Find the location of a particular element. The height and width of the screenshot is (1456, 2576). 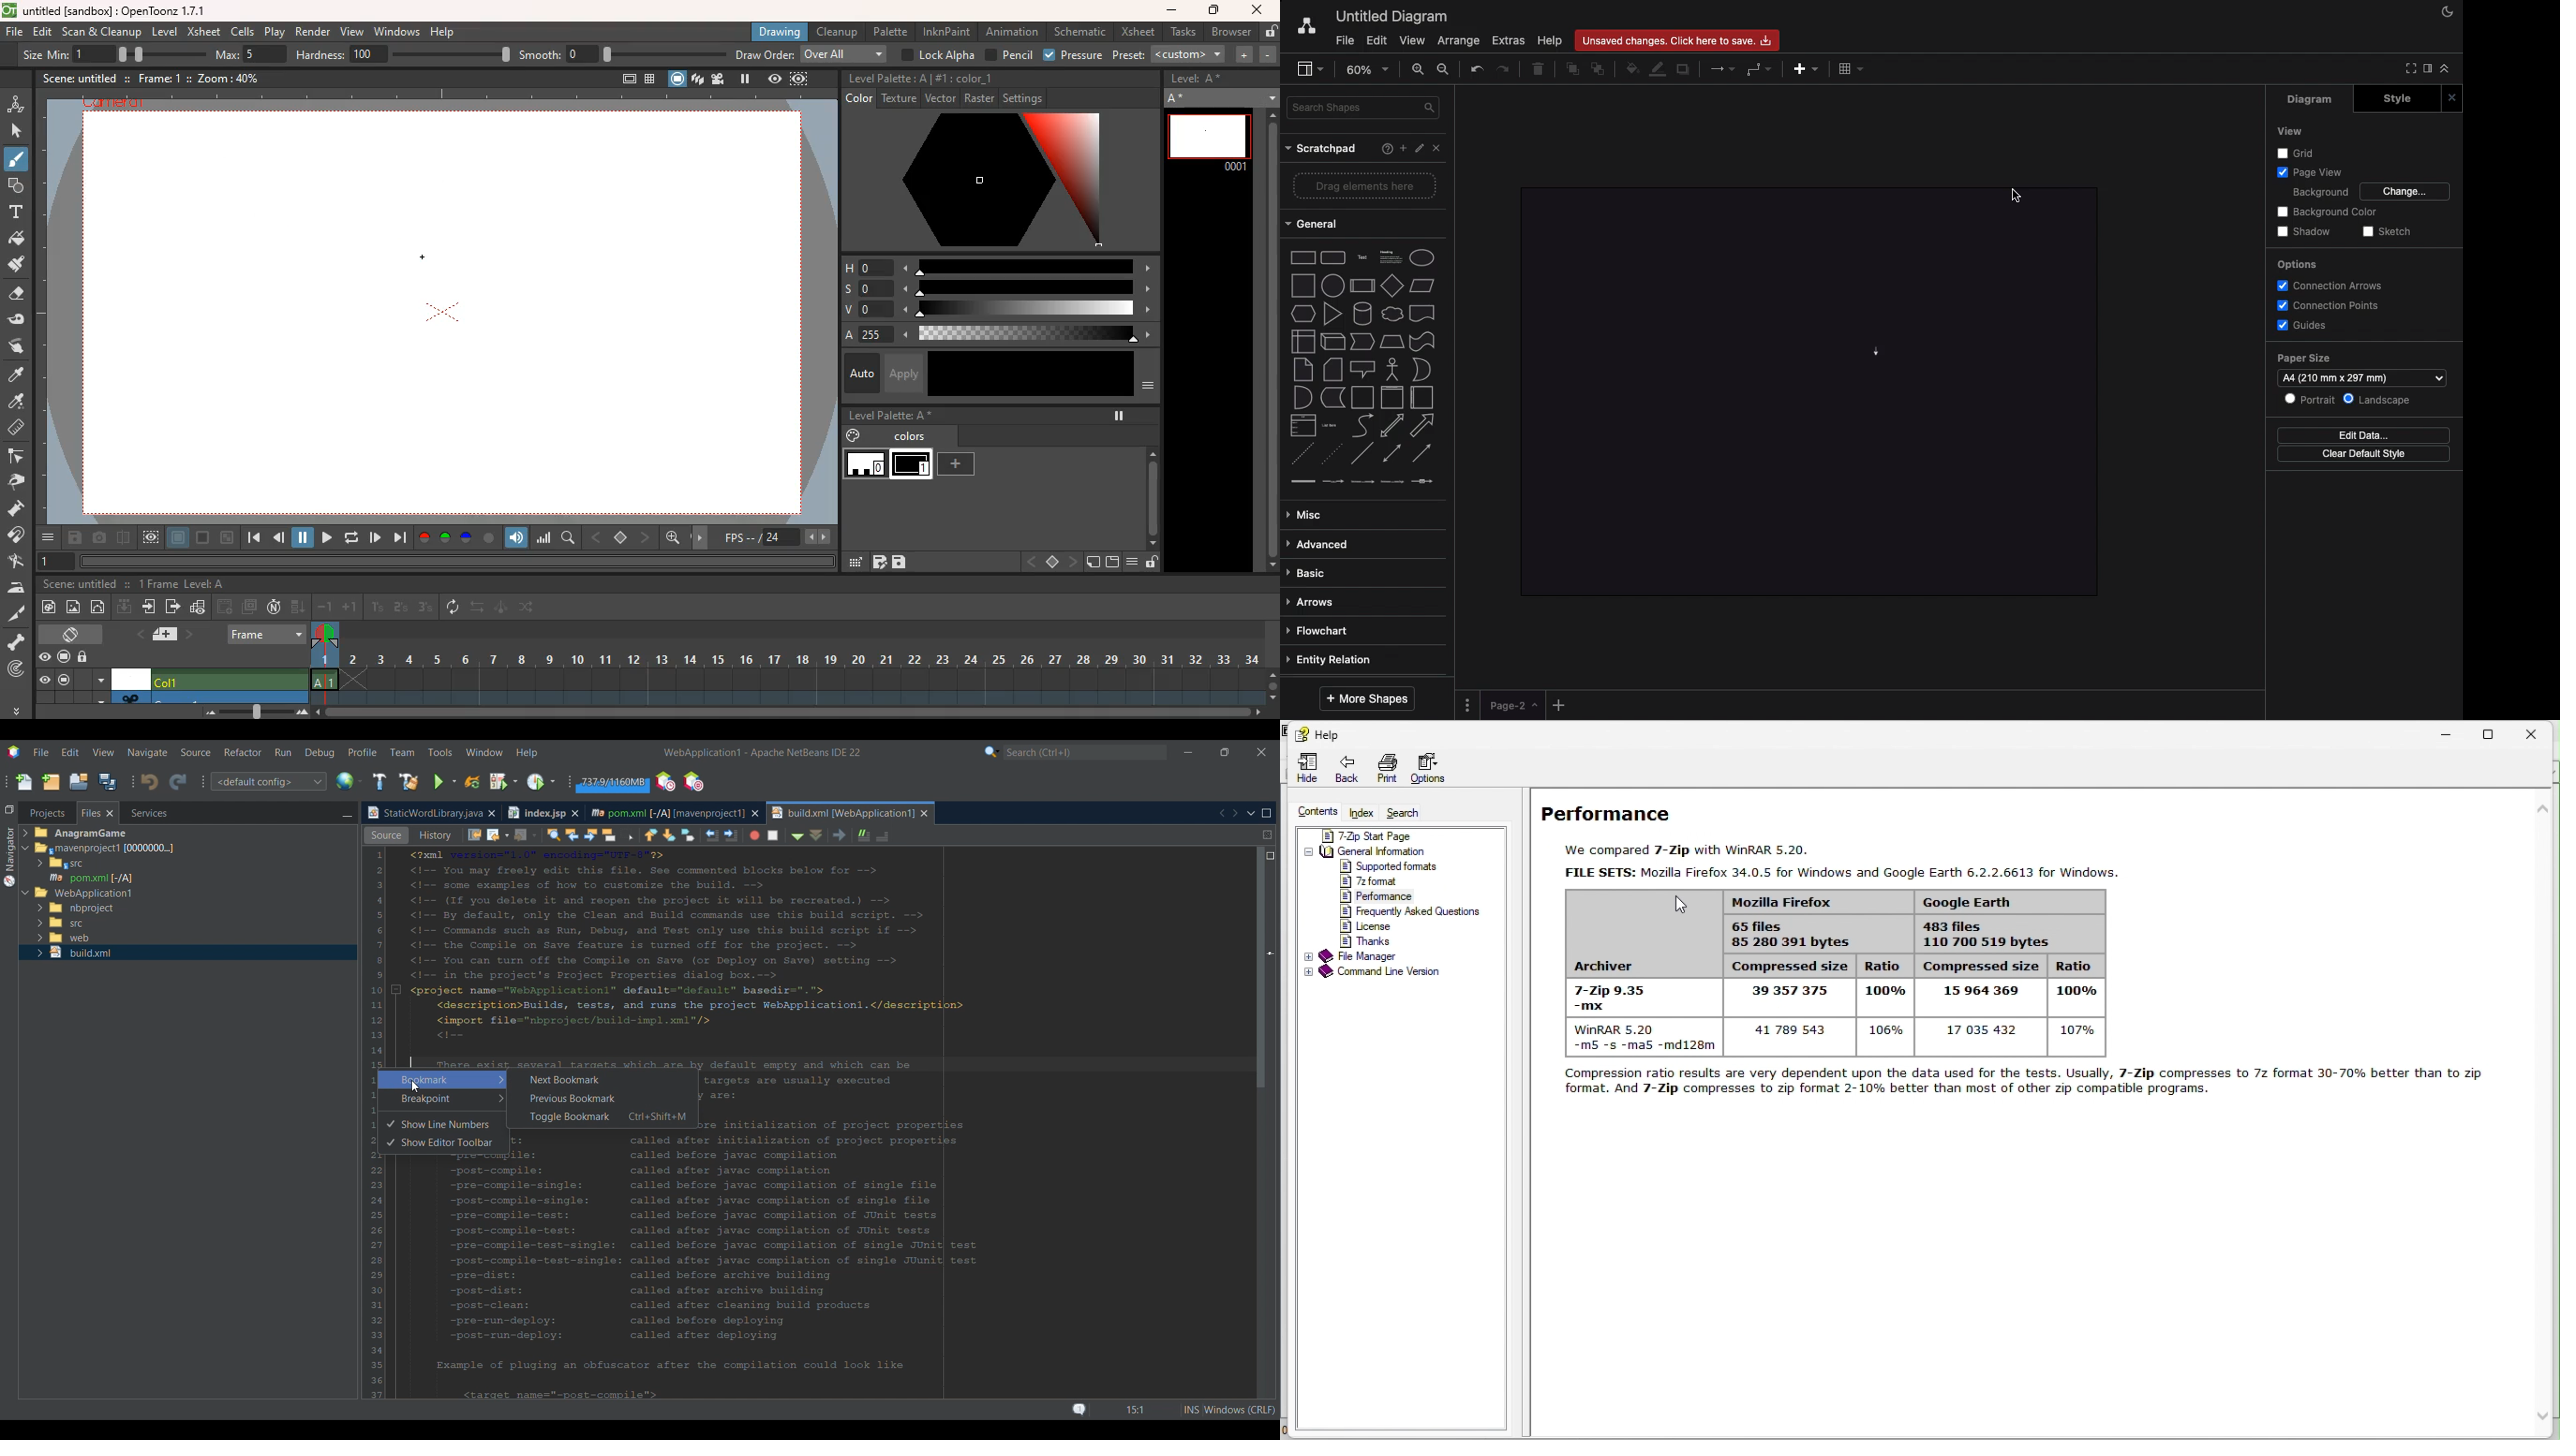

Undo is located at coordinates (1476, 69).